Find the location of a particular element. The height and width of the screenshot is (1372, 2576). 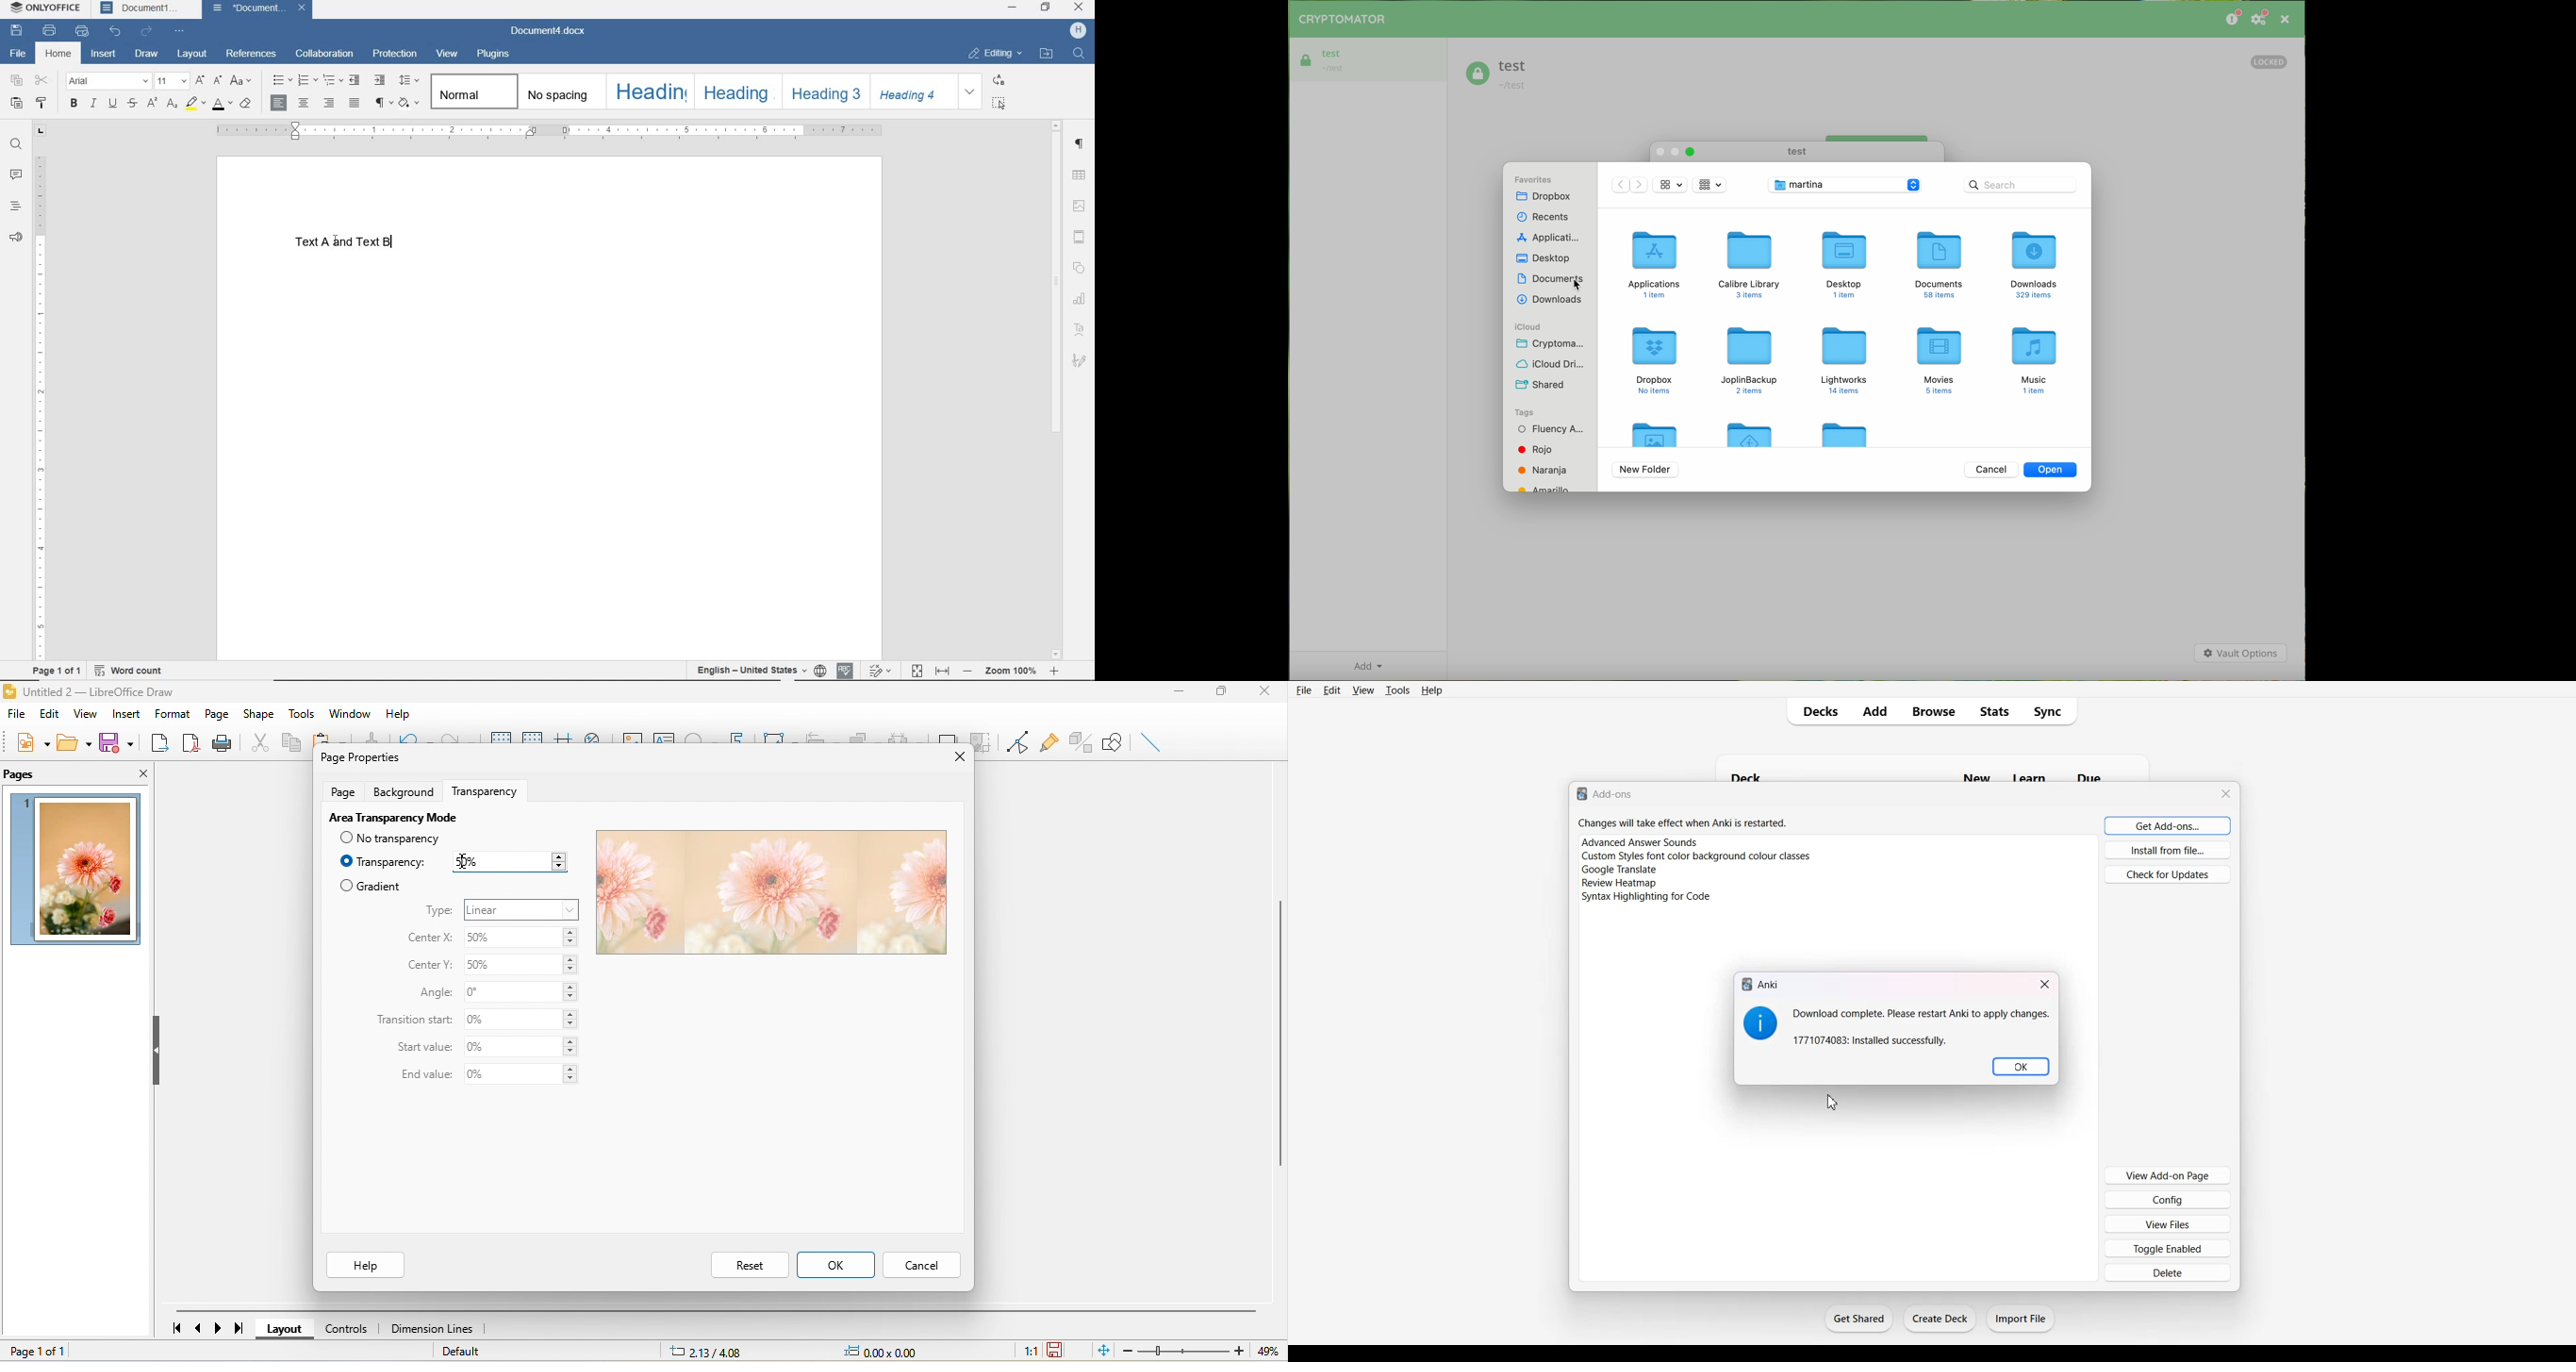

Logo is located at coordinates (1760, 1023).